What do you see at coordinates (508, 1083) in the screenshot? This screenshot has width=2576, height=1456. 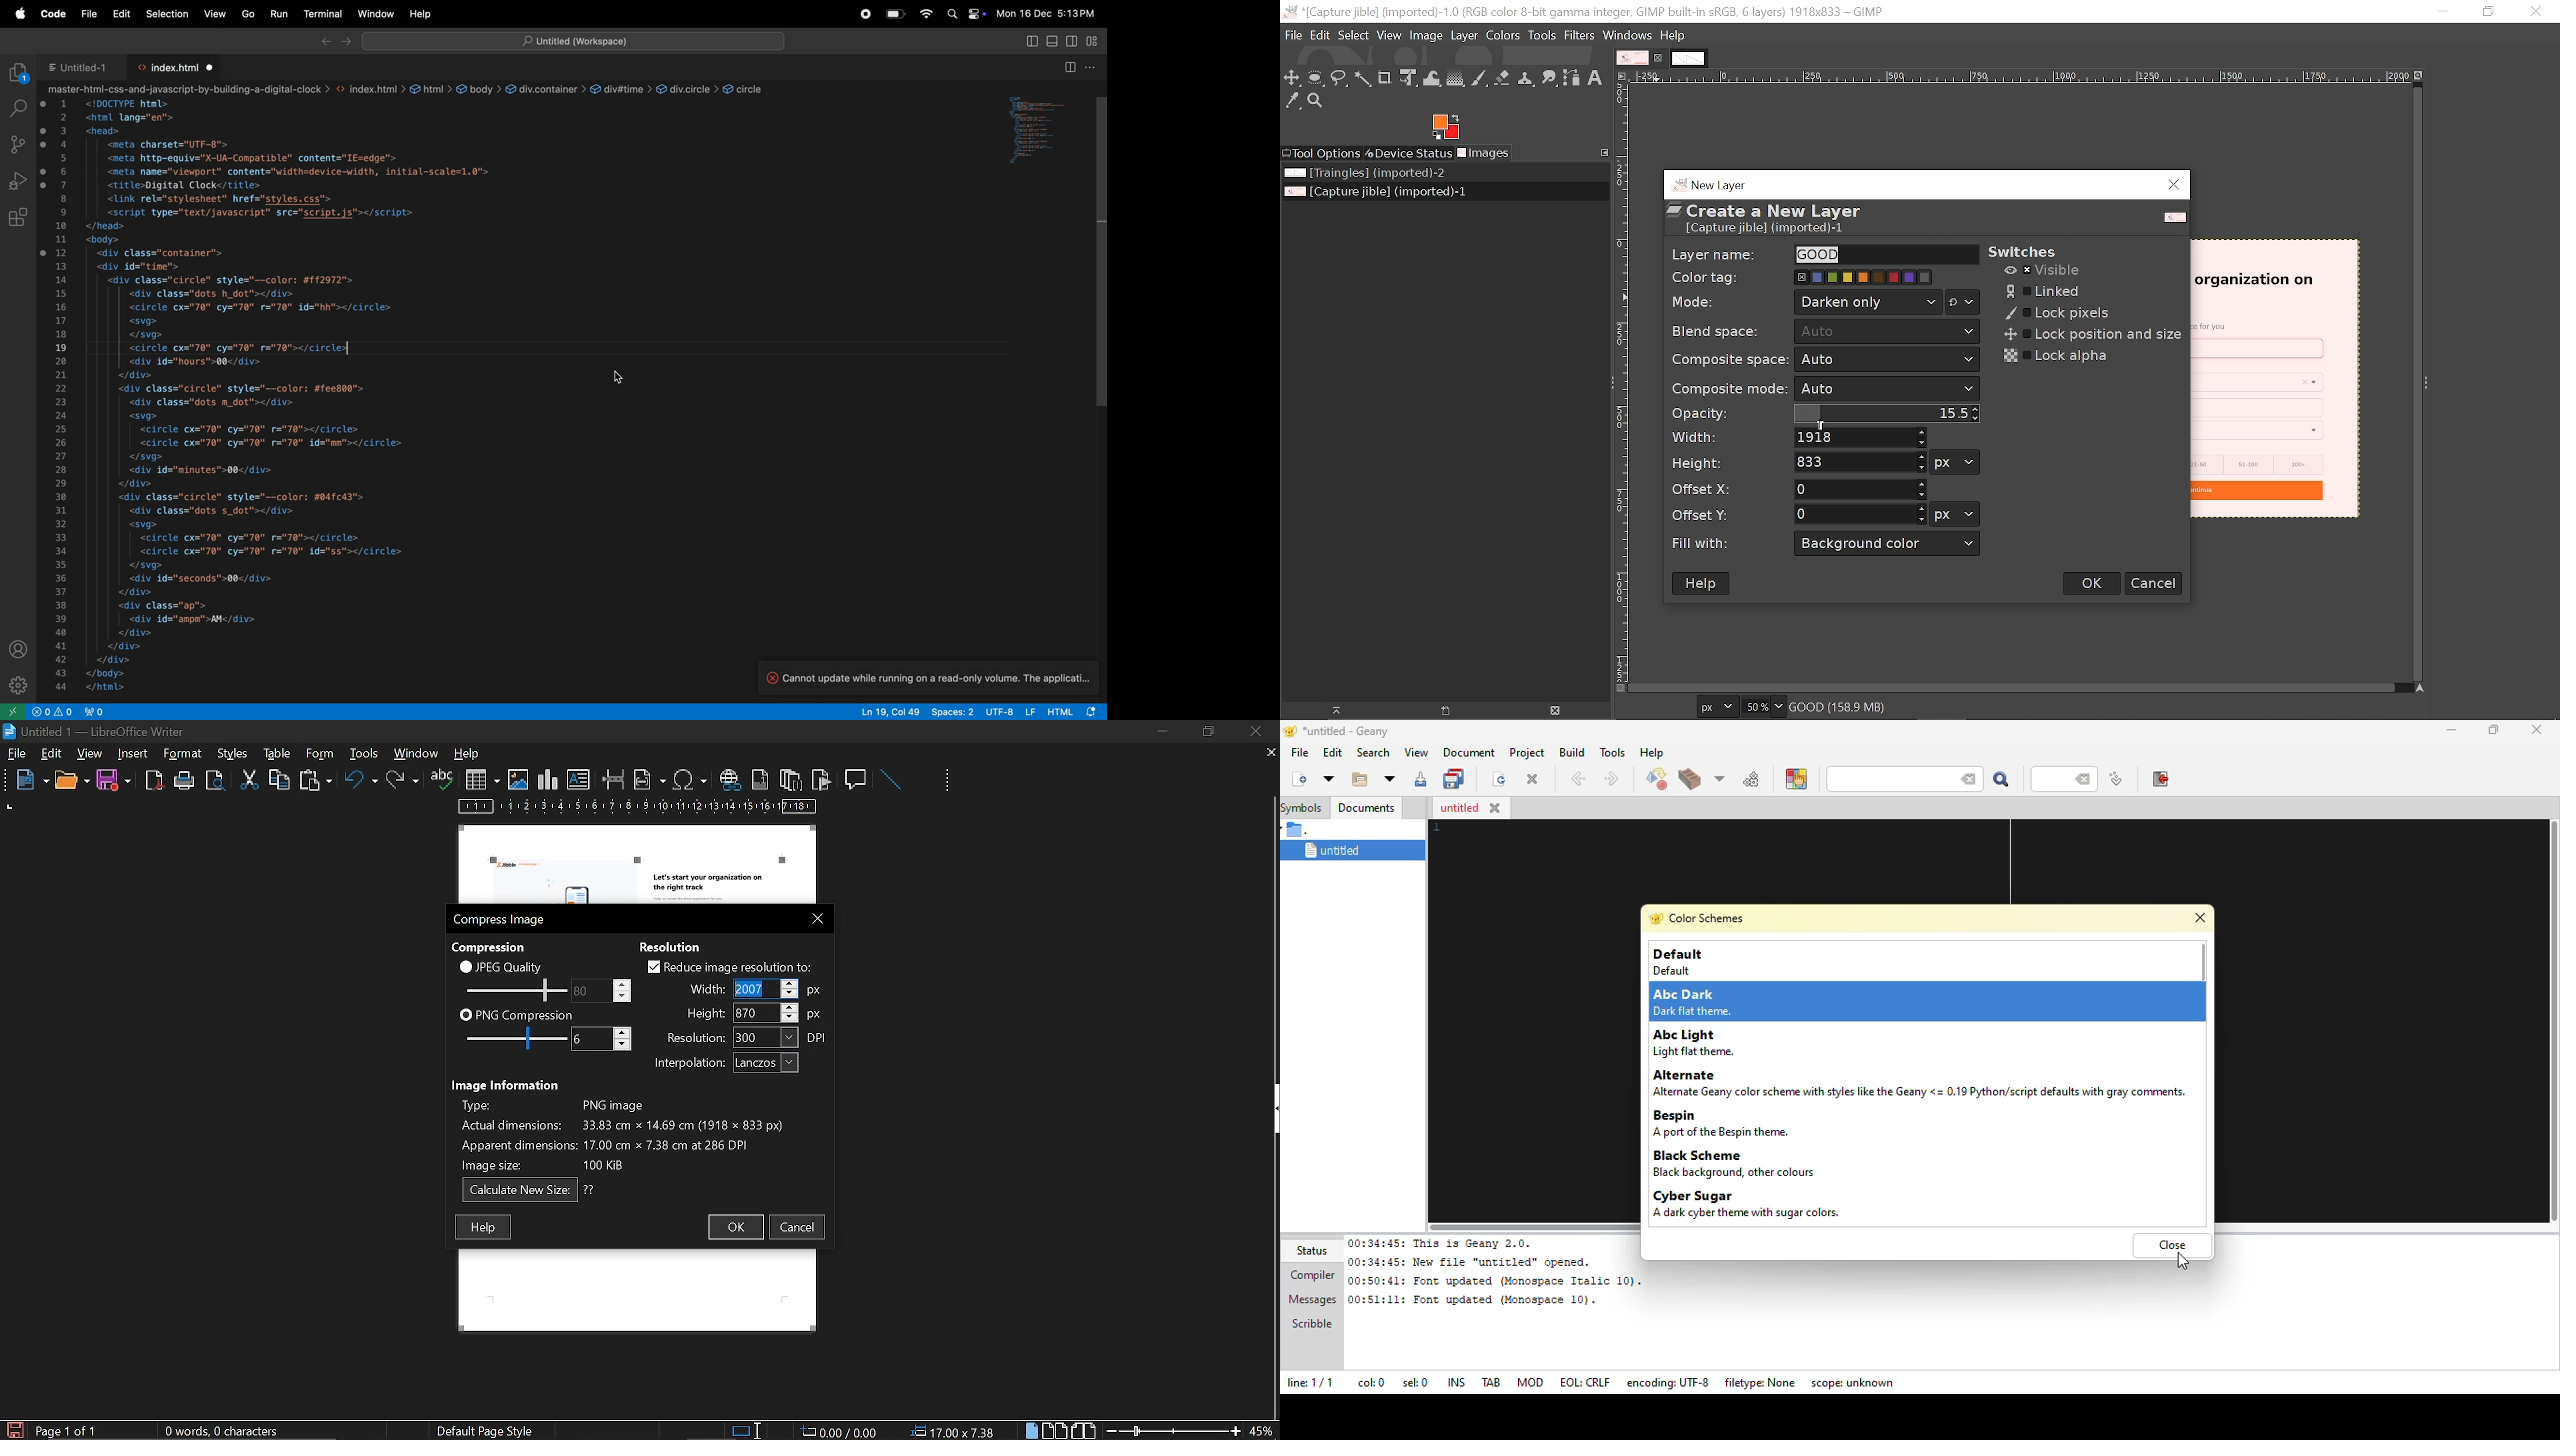 I see `Image information` at bounding box center [508, 1083].